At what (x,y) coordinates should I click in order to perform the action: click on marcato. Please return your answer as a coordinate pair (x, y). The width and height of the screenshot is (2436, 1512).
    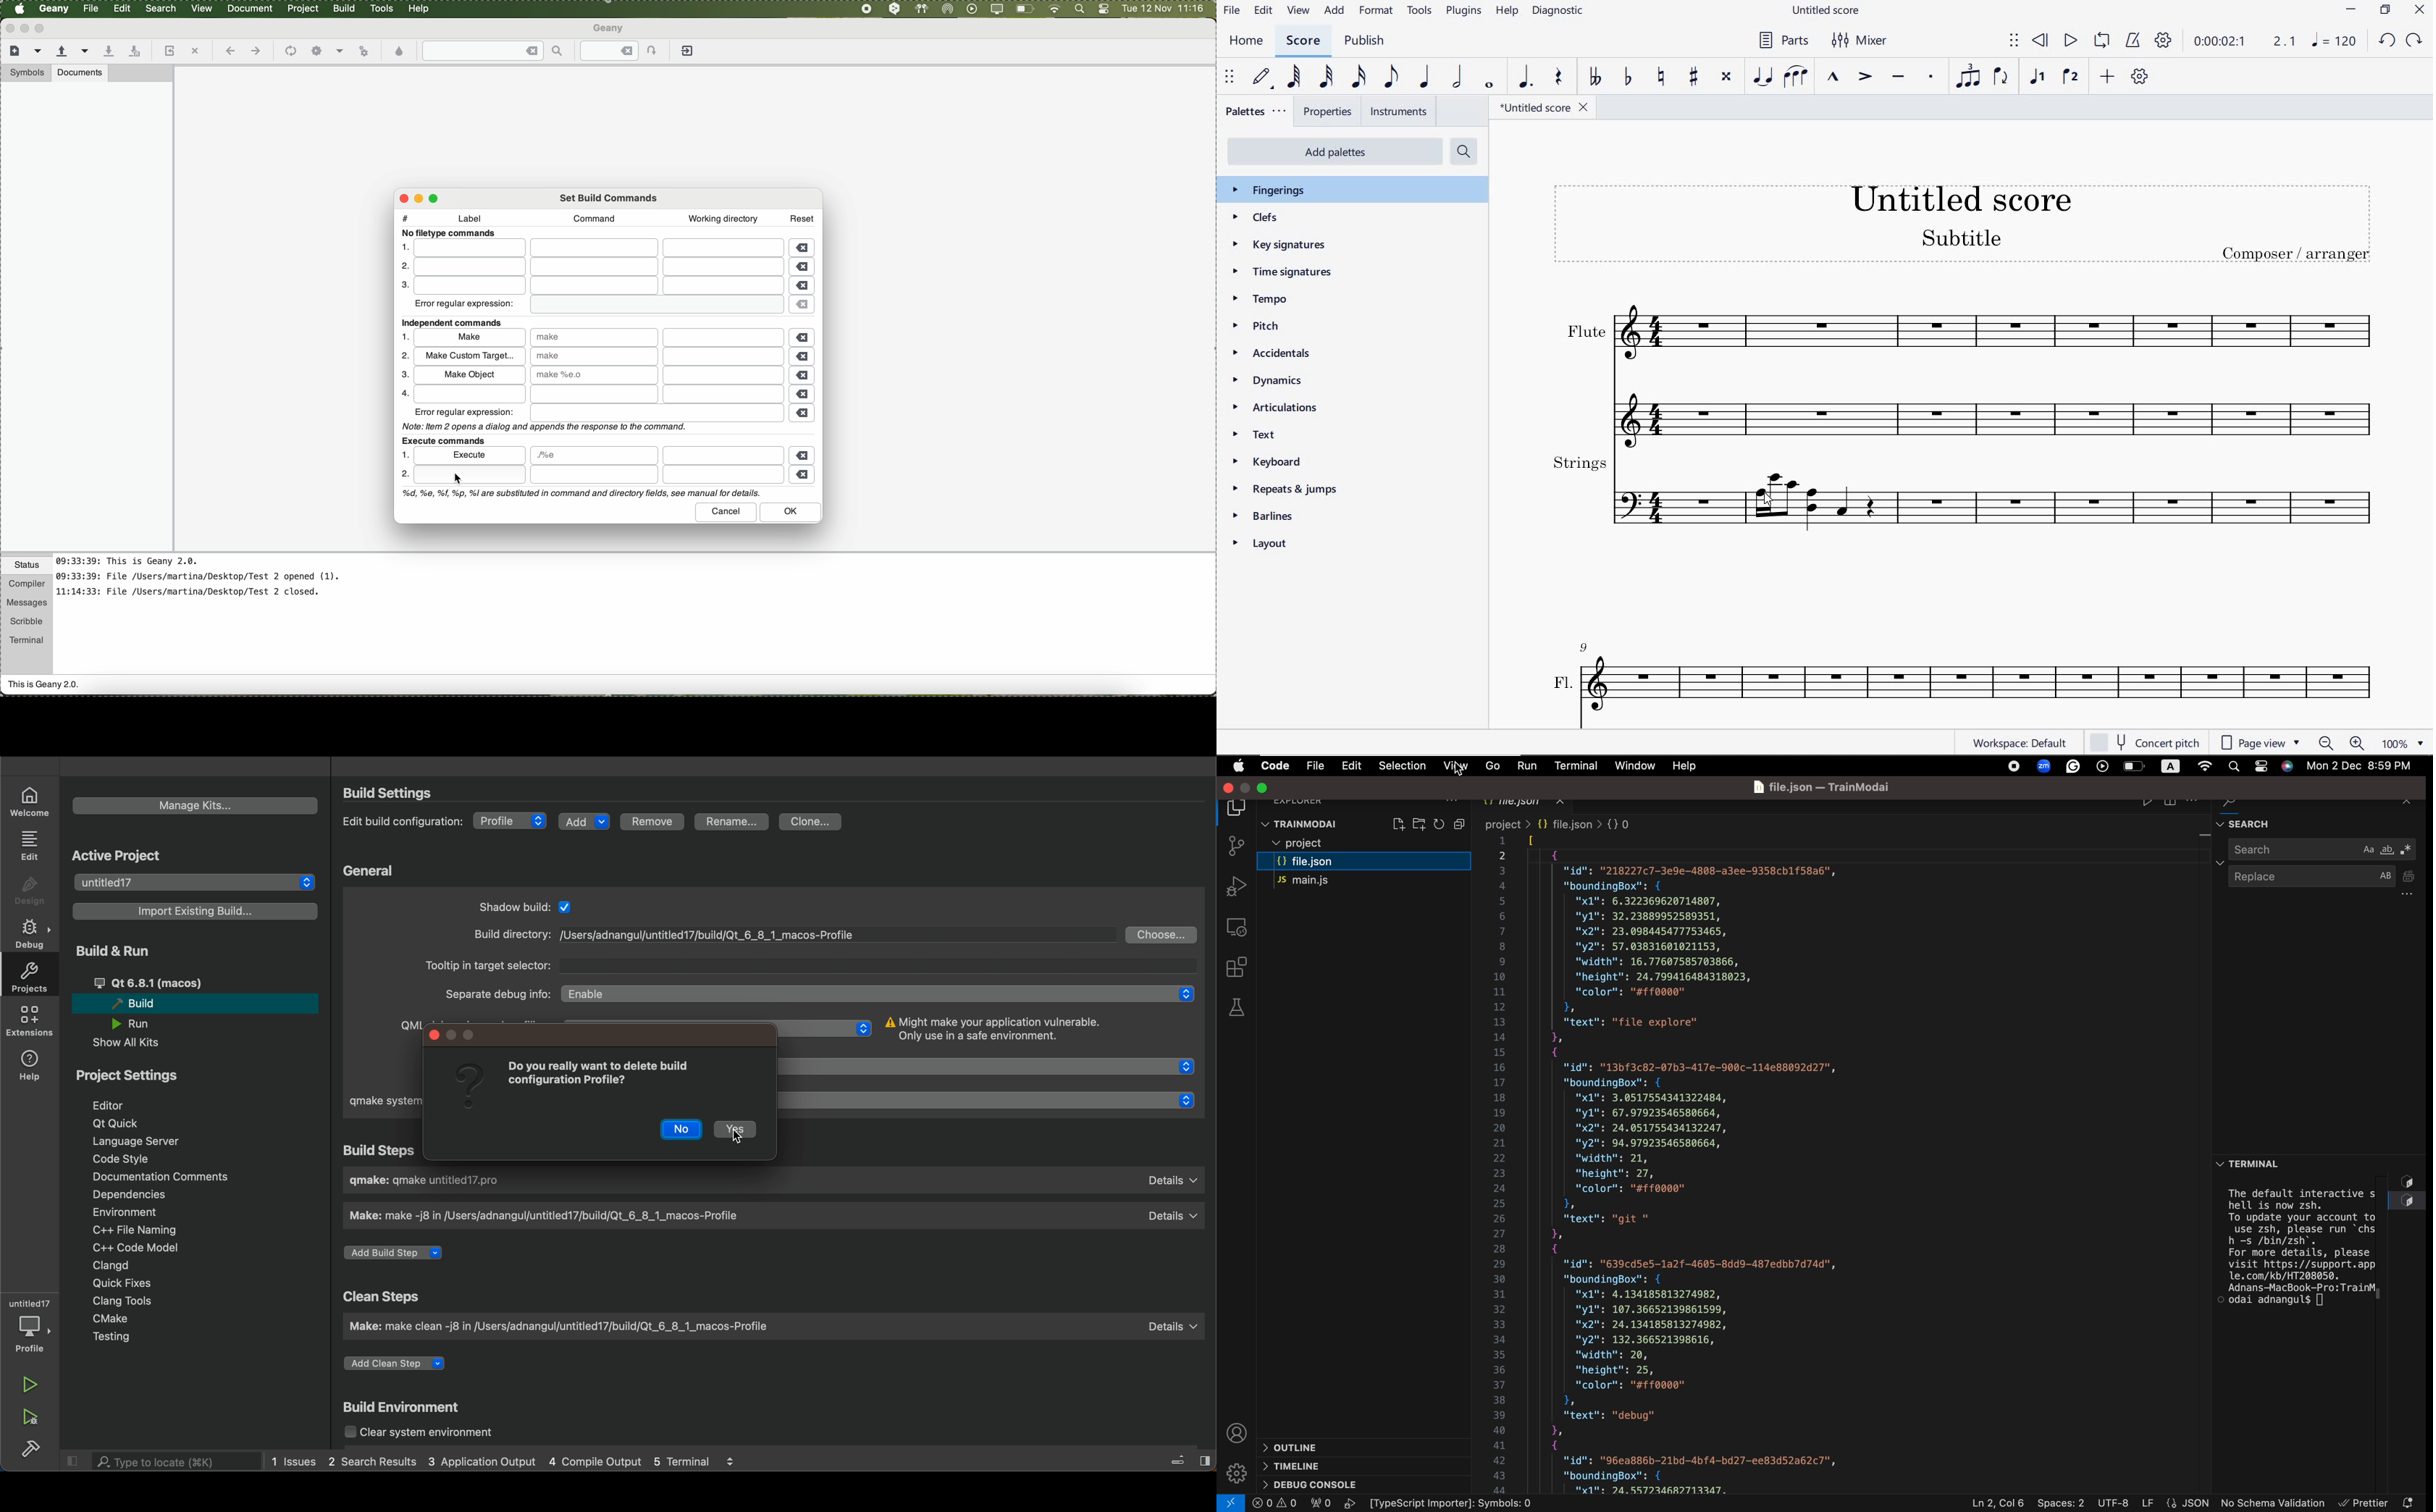
    Looking at the image, I should click on (1835, 79).